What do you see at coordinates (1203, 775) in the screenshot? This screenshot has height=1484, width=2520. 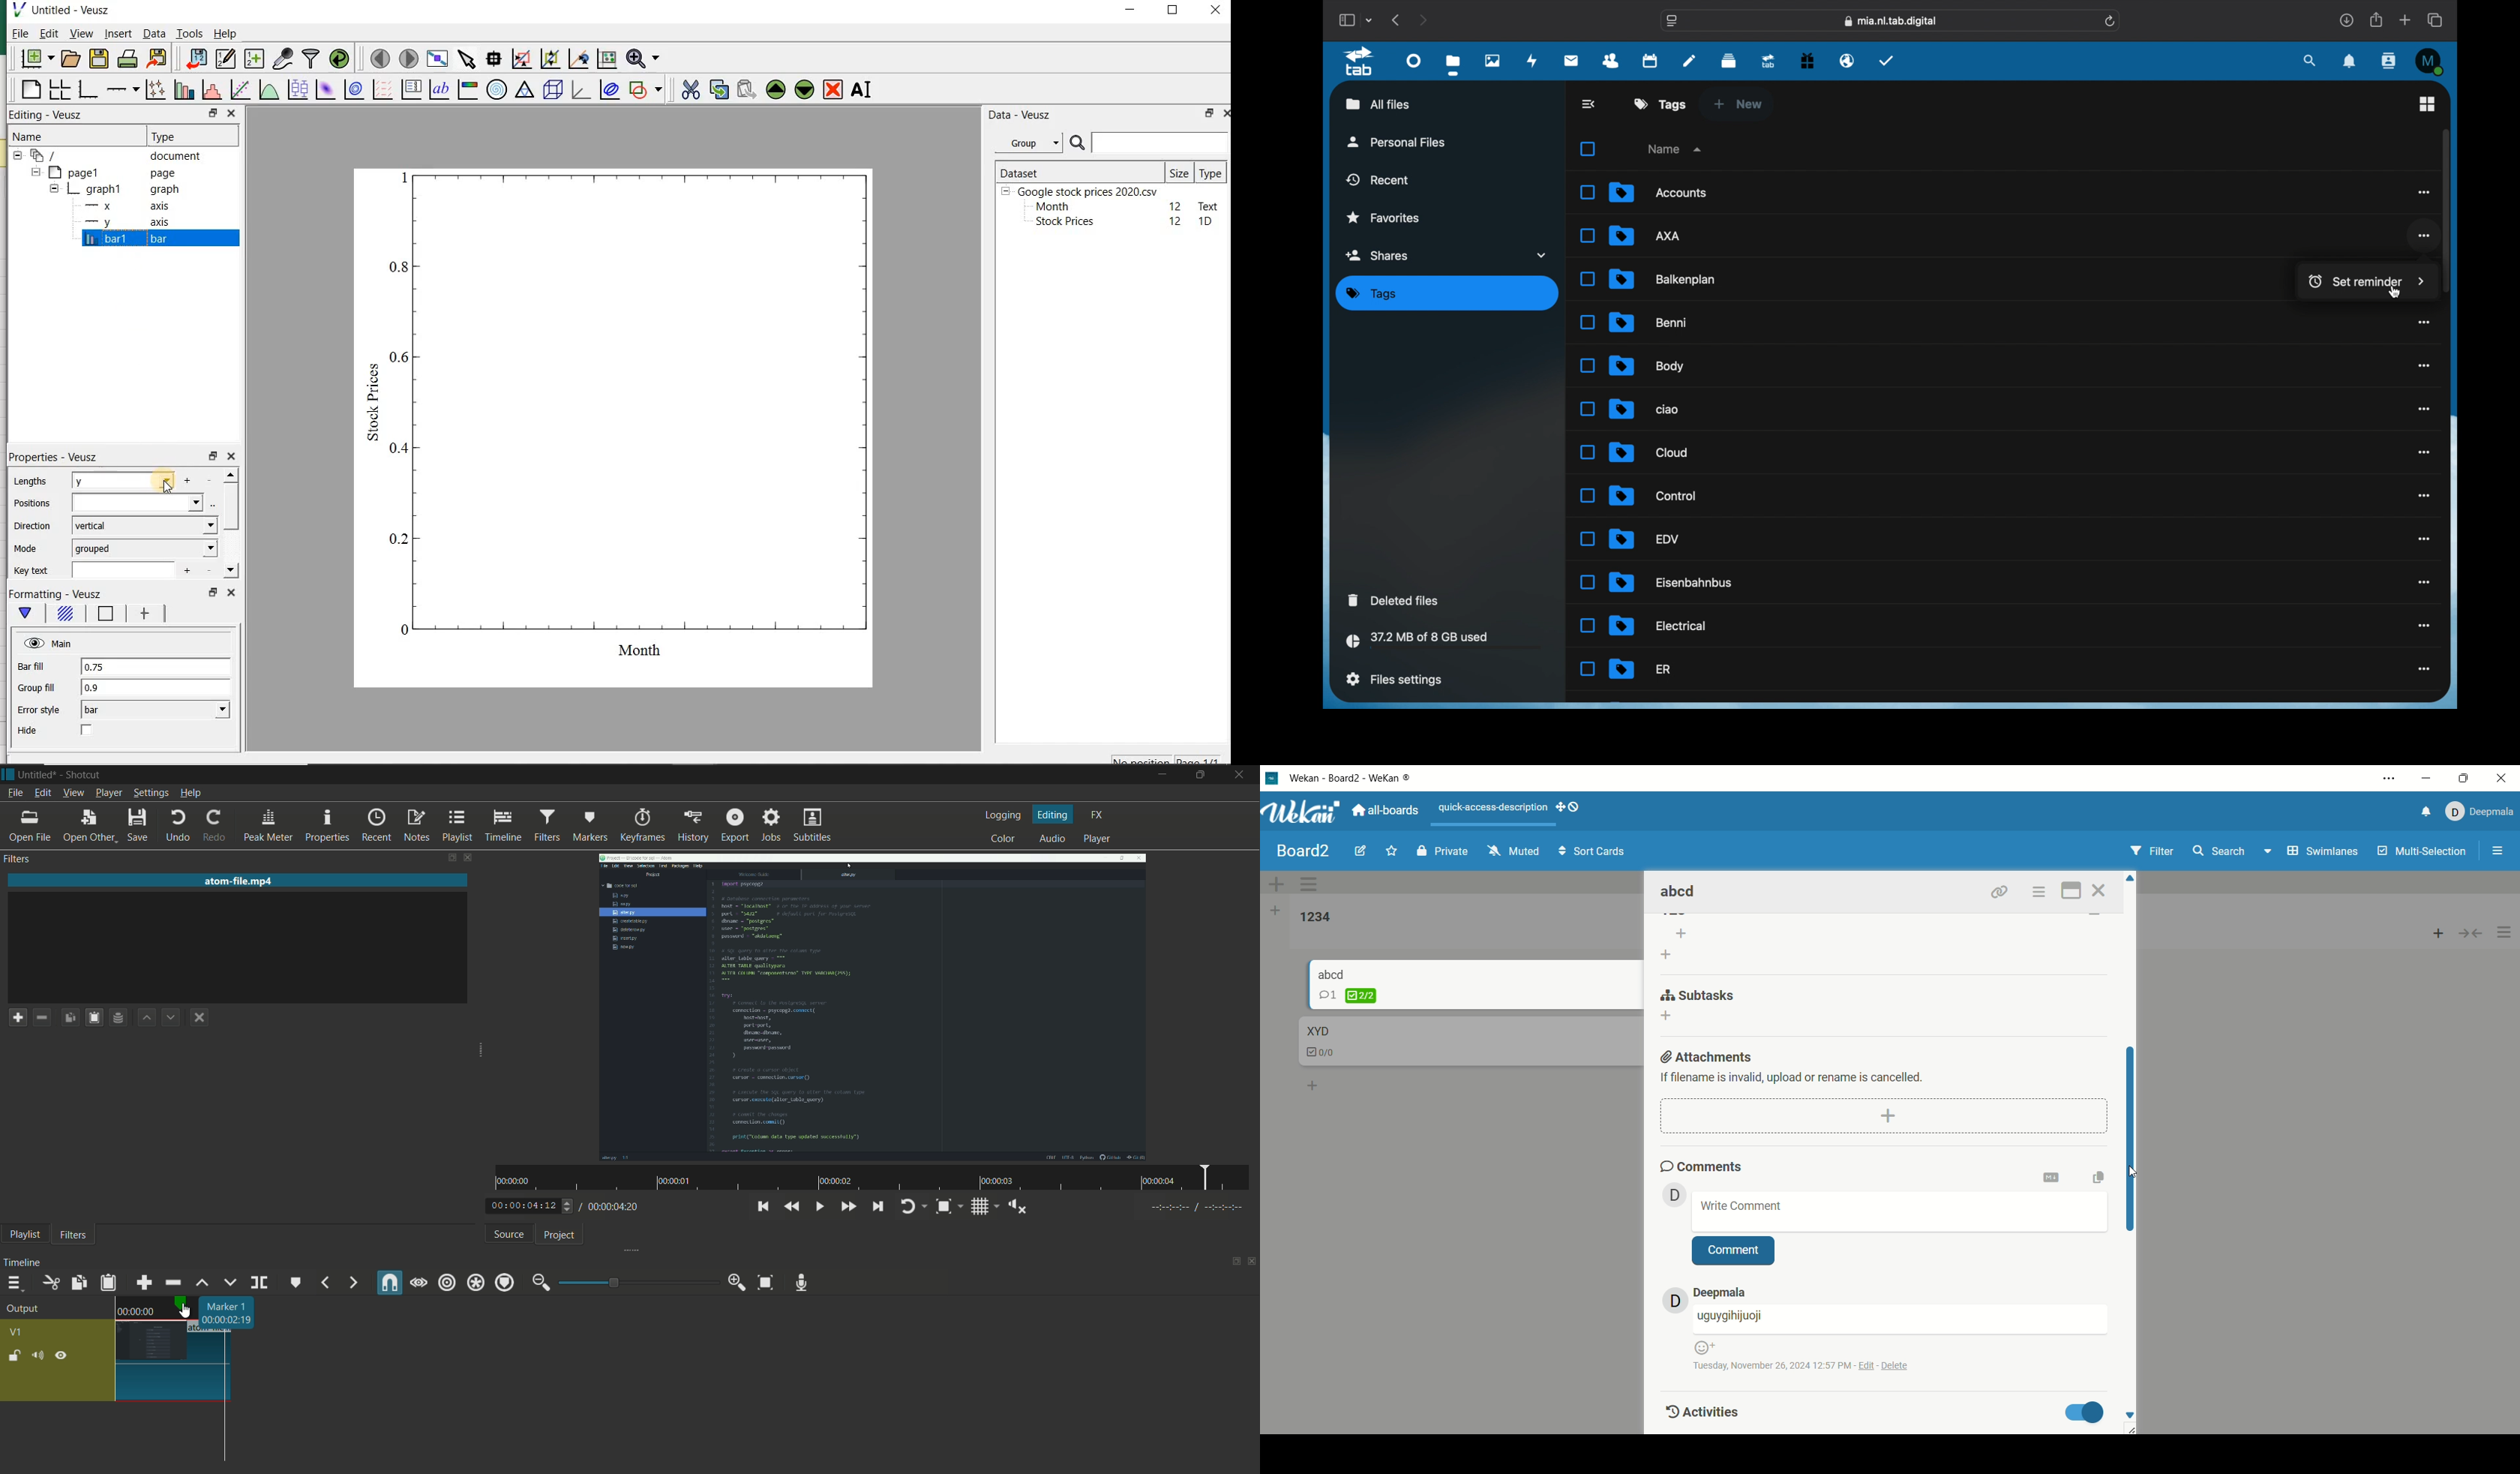 I see `maximize` at bounding box center [1203, 775].